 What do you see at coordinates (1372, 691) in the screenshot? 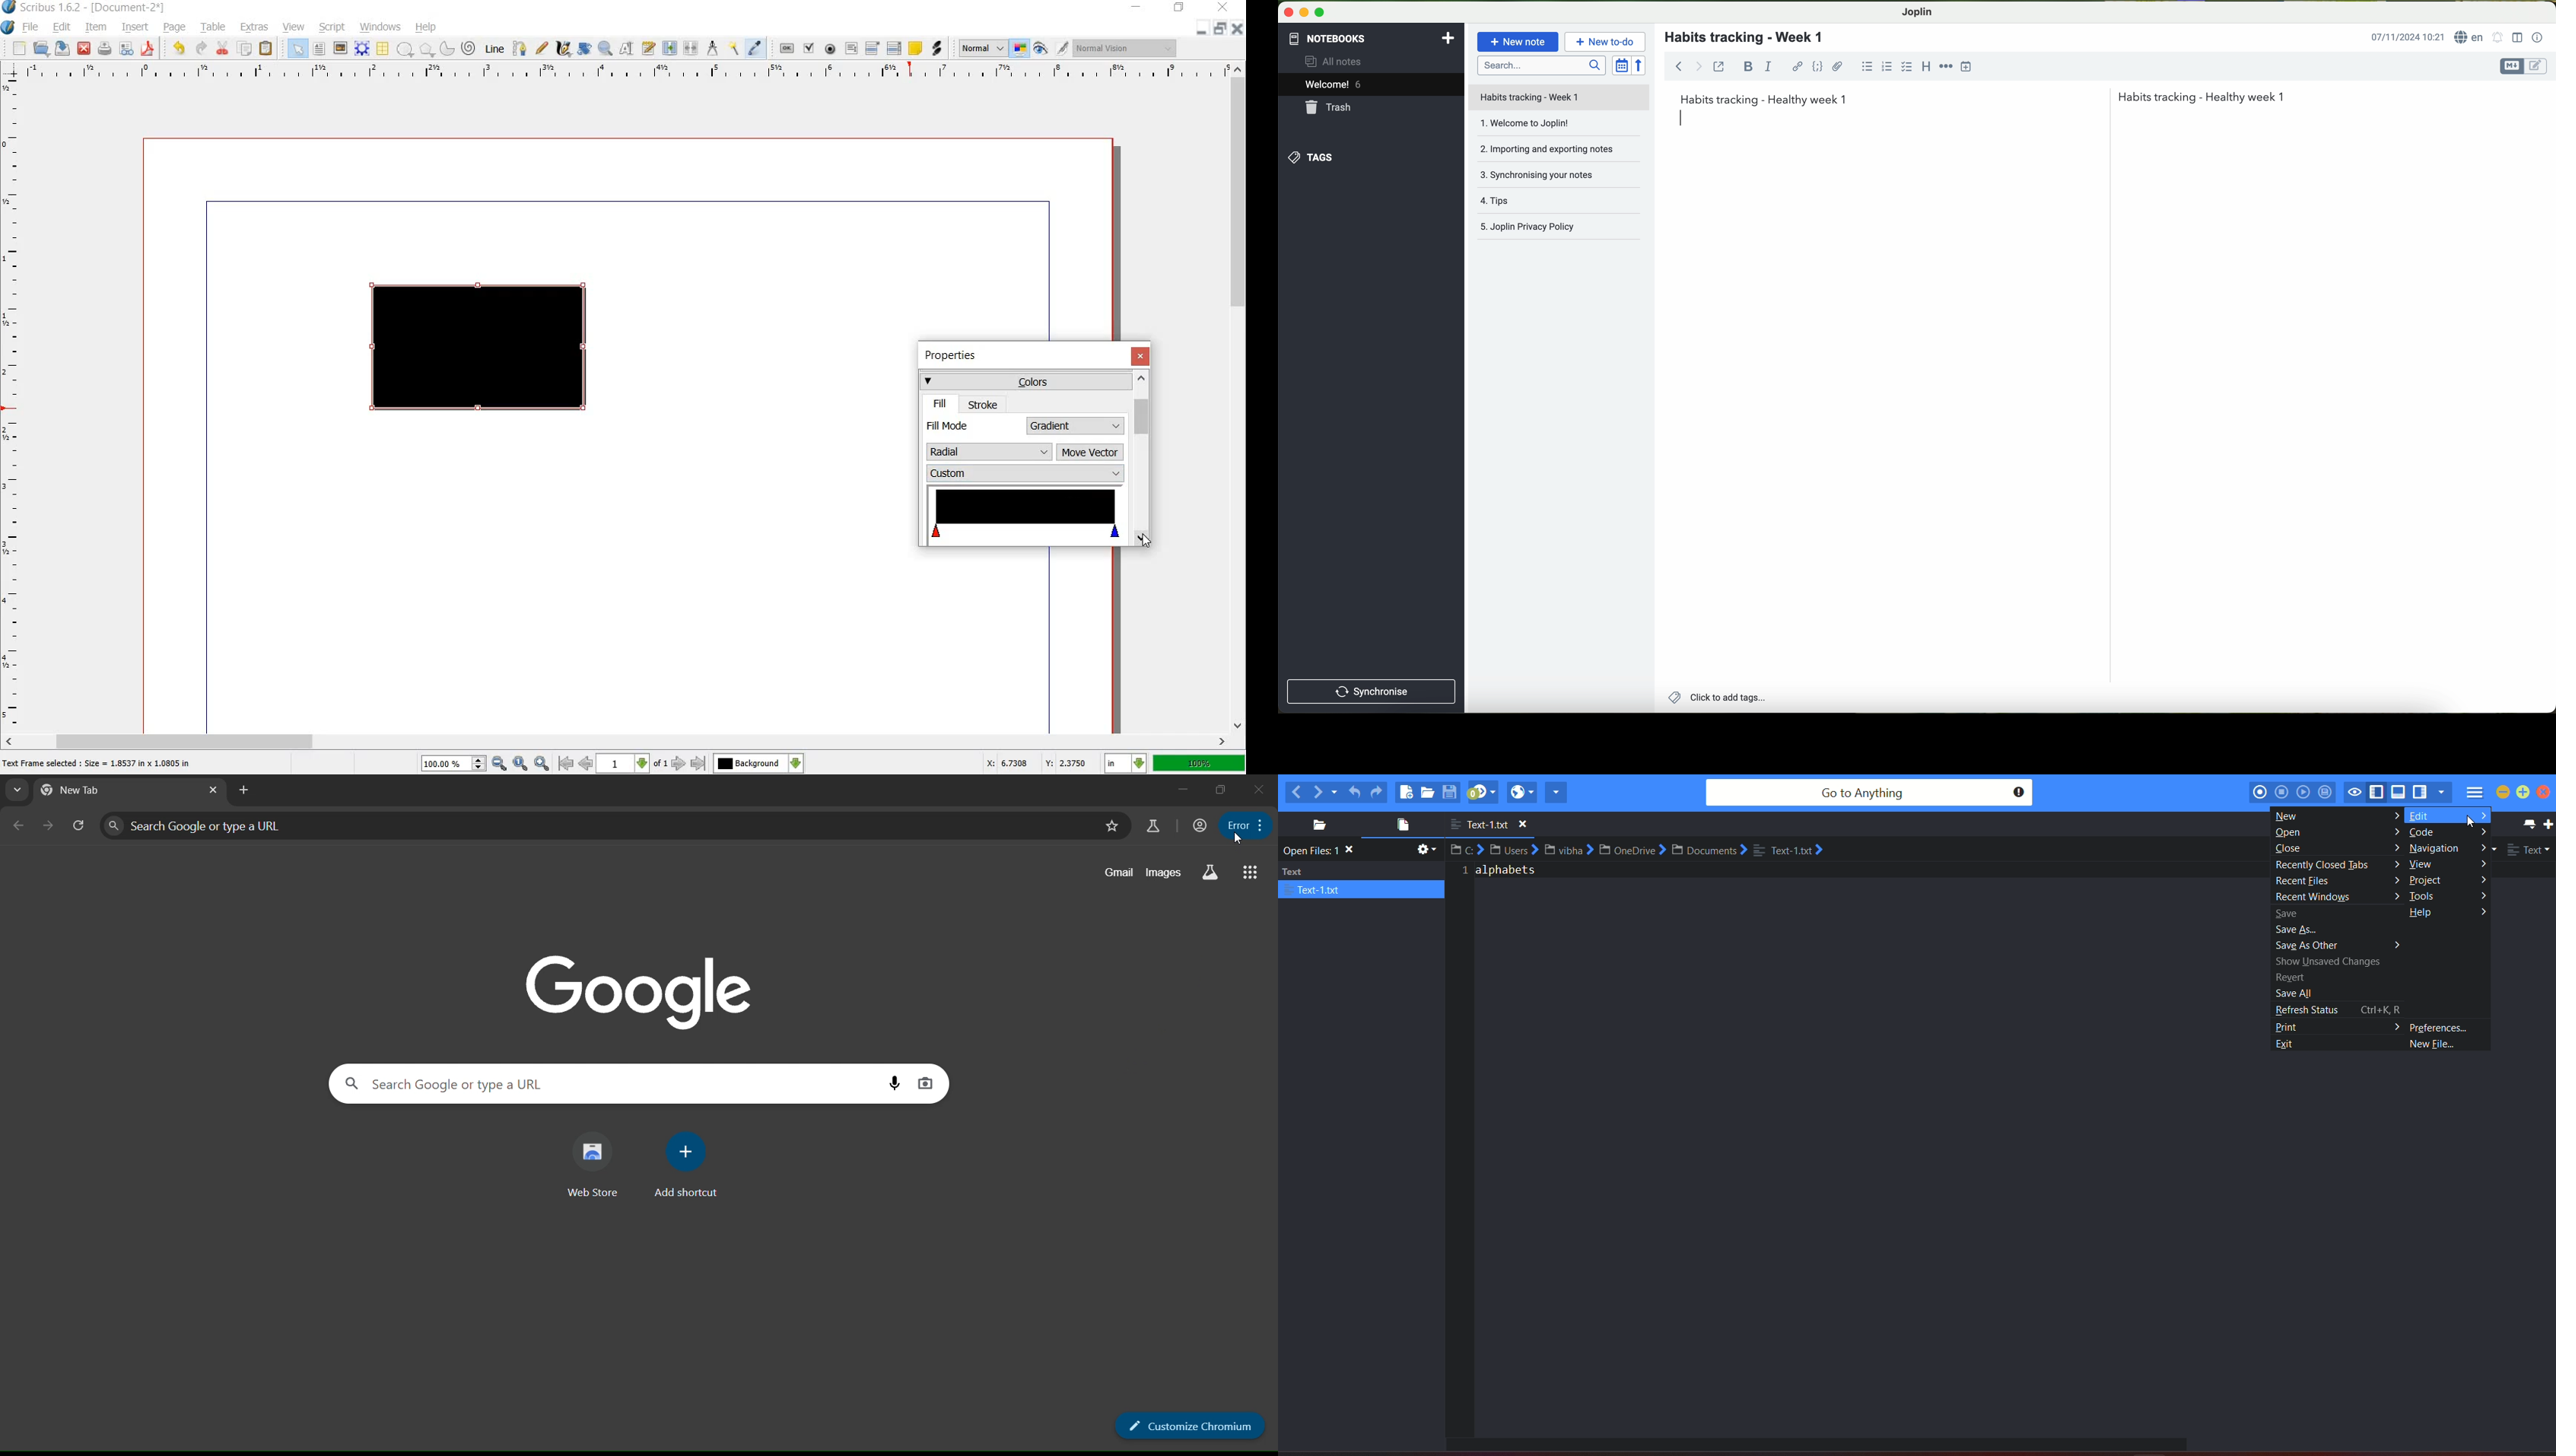
I see `synchronise button` at bounding box center [1372, 691].